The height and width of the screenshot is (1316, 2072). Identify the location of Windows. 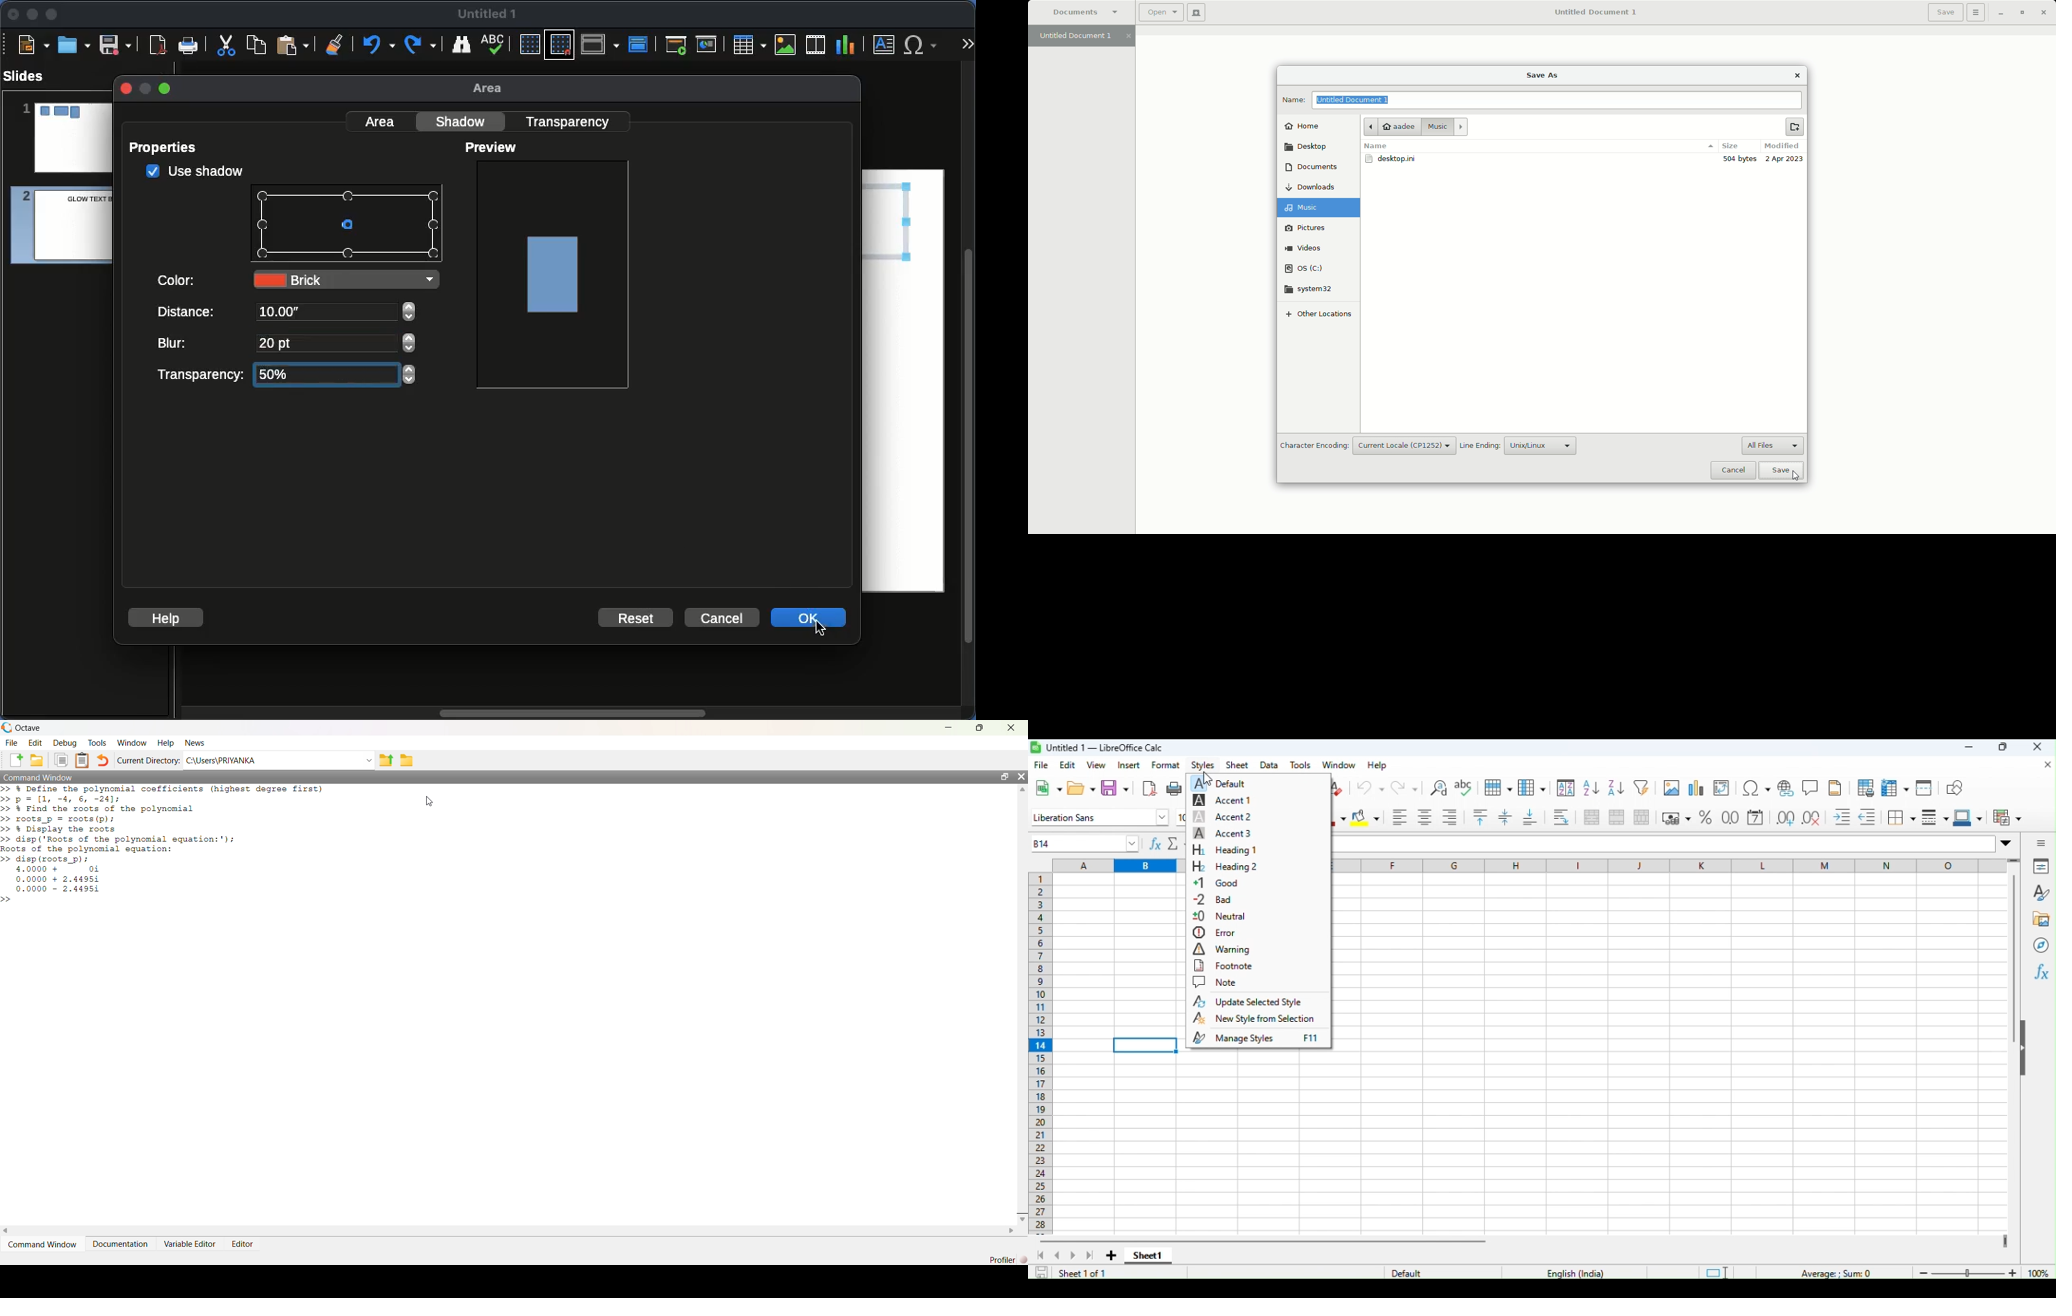
(134, 744).